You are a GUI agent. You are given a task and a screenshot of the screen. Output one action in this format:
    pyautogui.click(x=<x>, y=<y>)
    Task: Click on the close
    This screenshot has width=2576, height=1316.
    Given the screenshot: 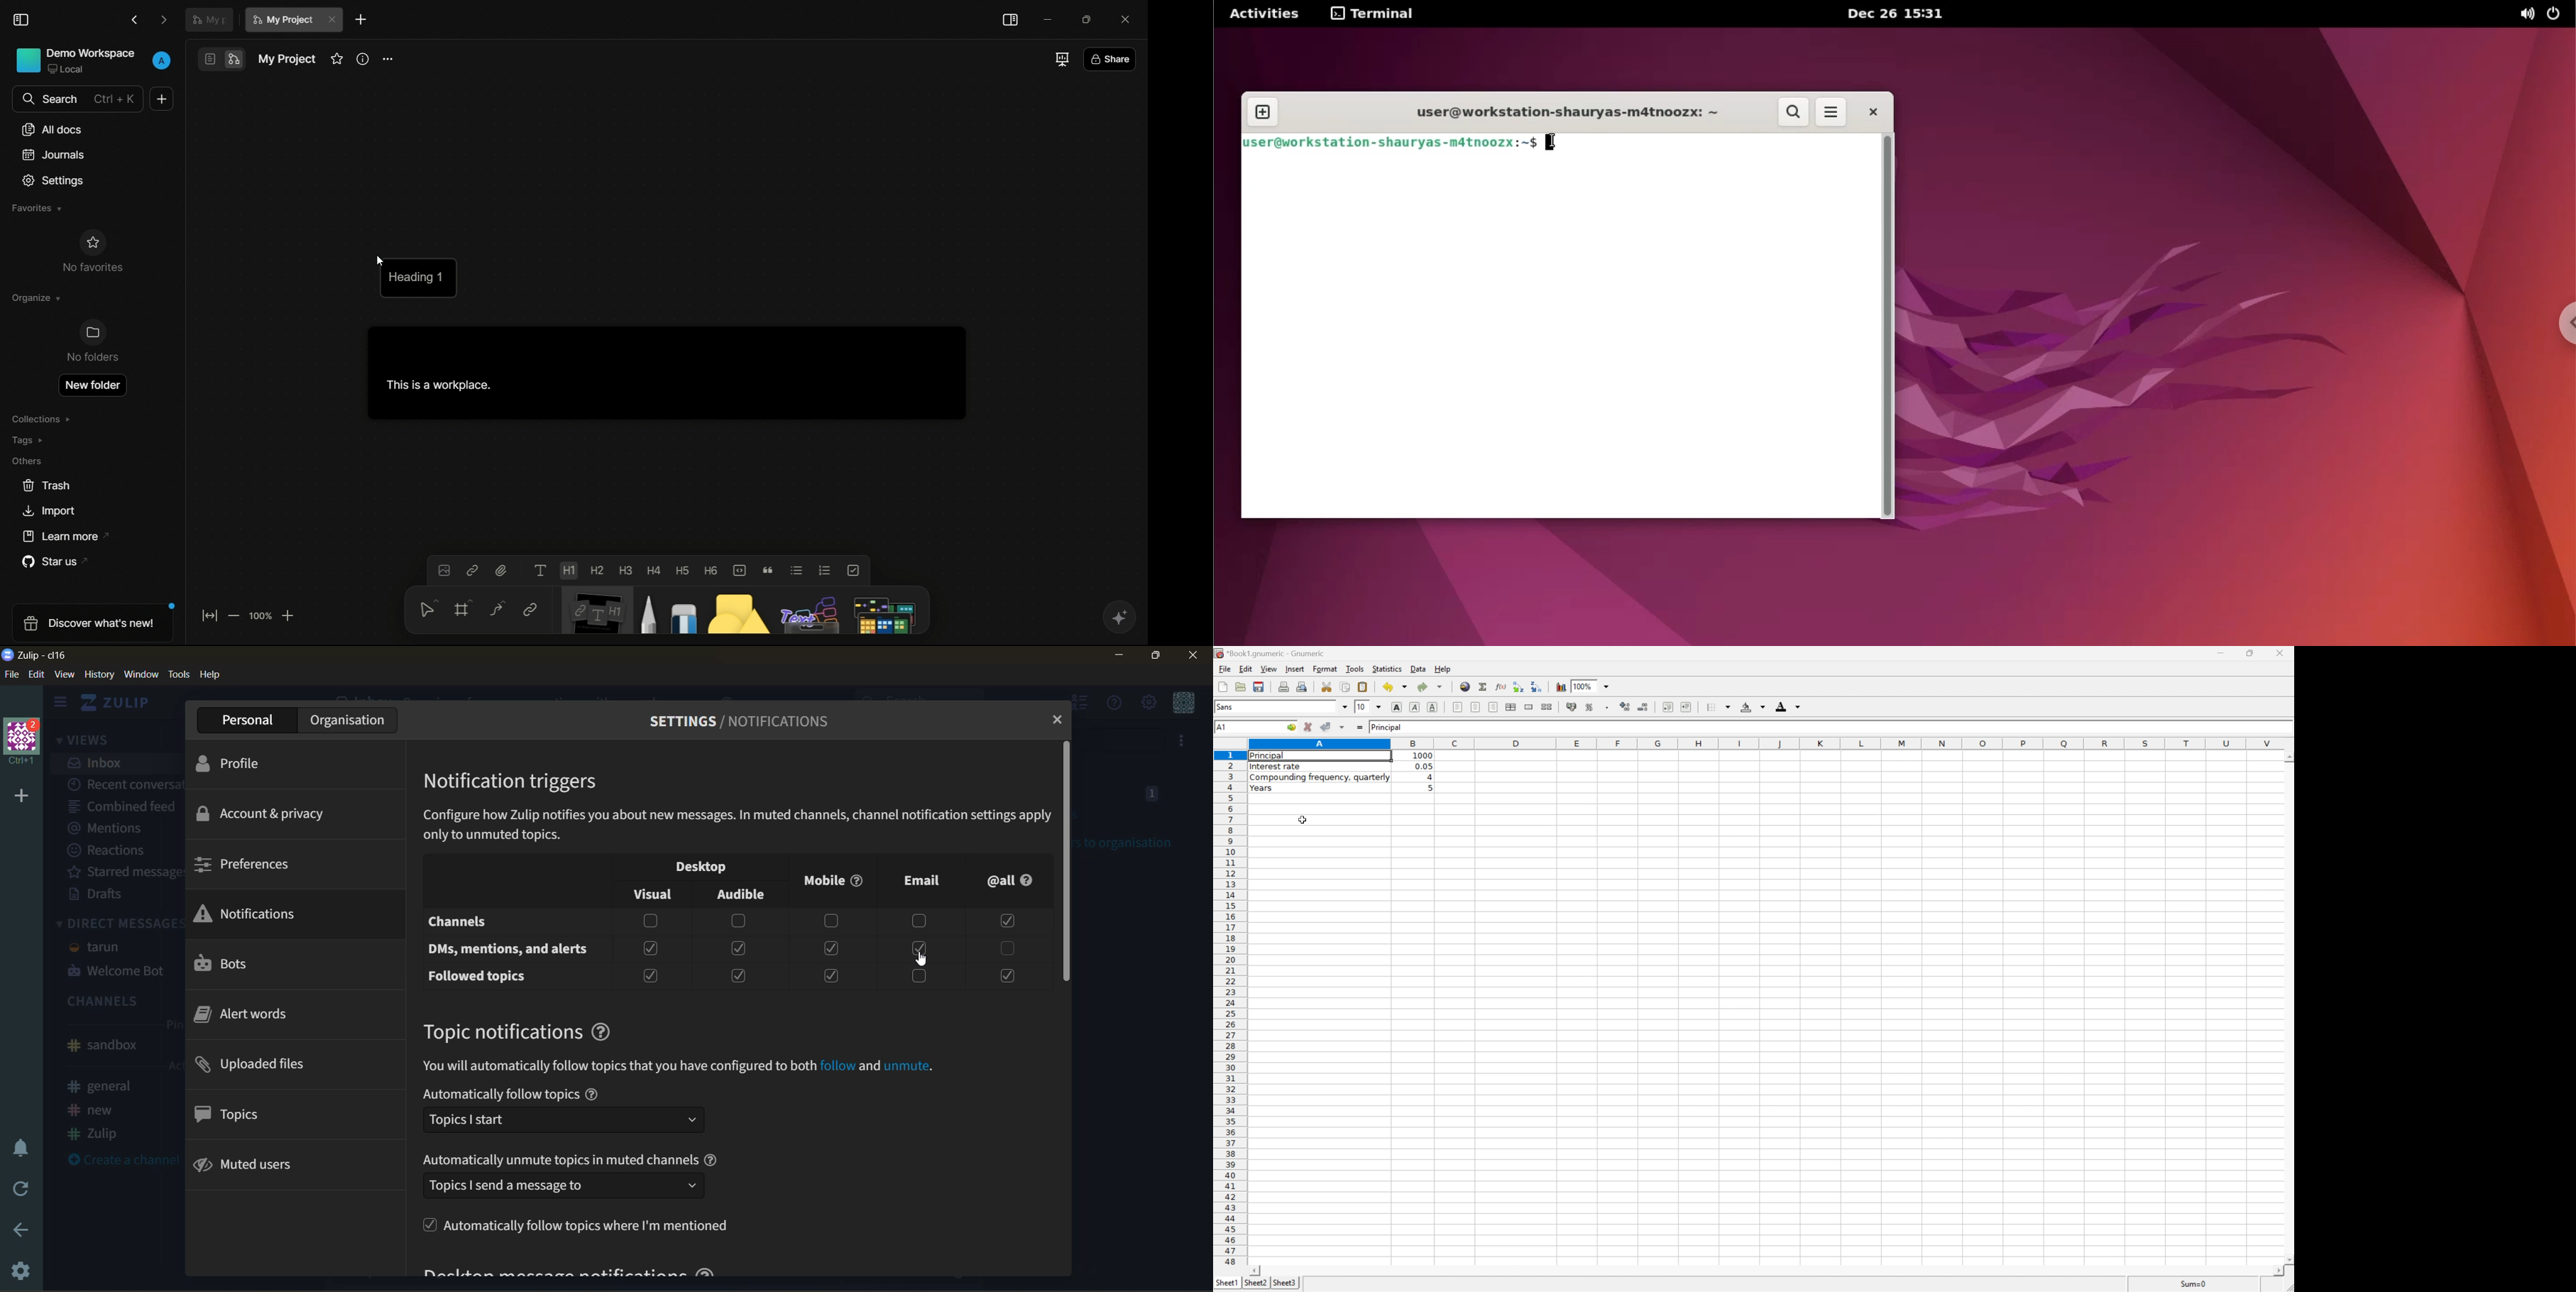 What is the action you would take?
    pyautogui.click(x=1191, y=657)
    